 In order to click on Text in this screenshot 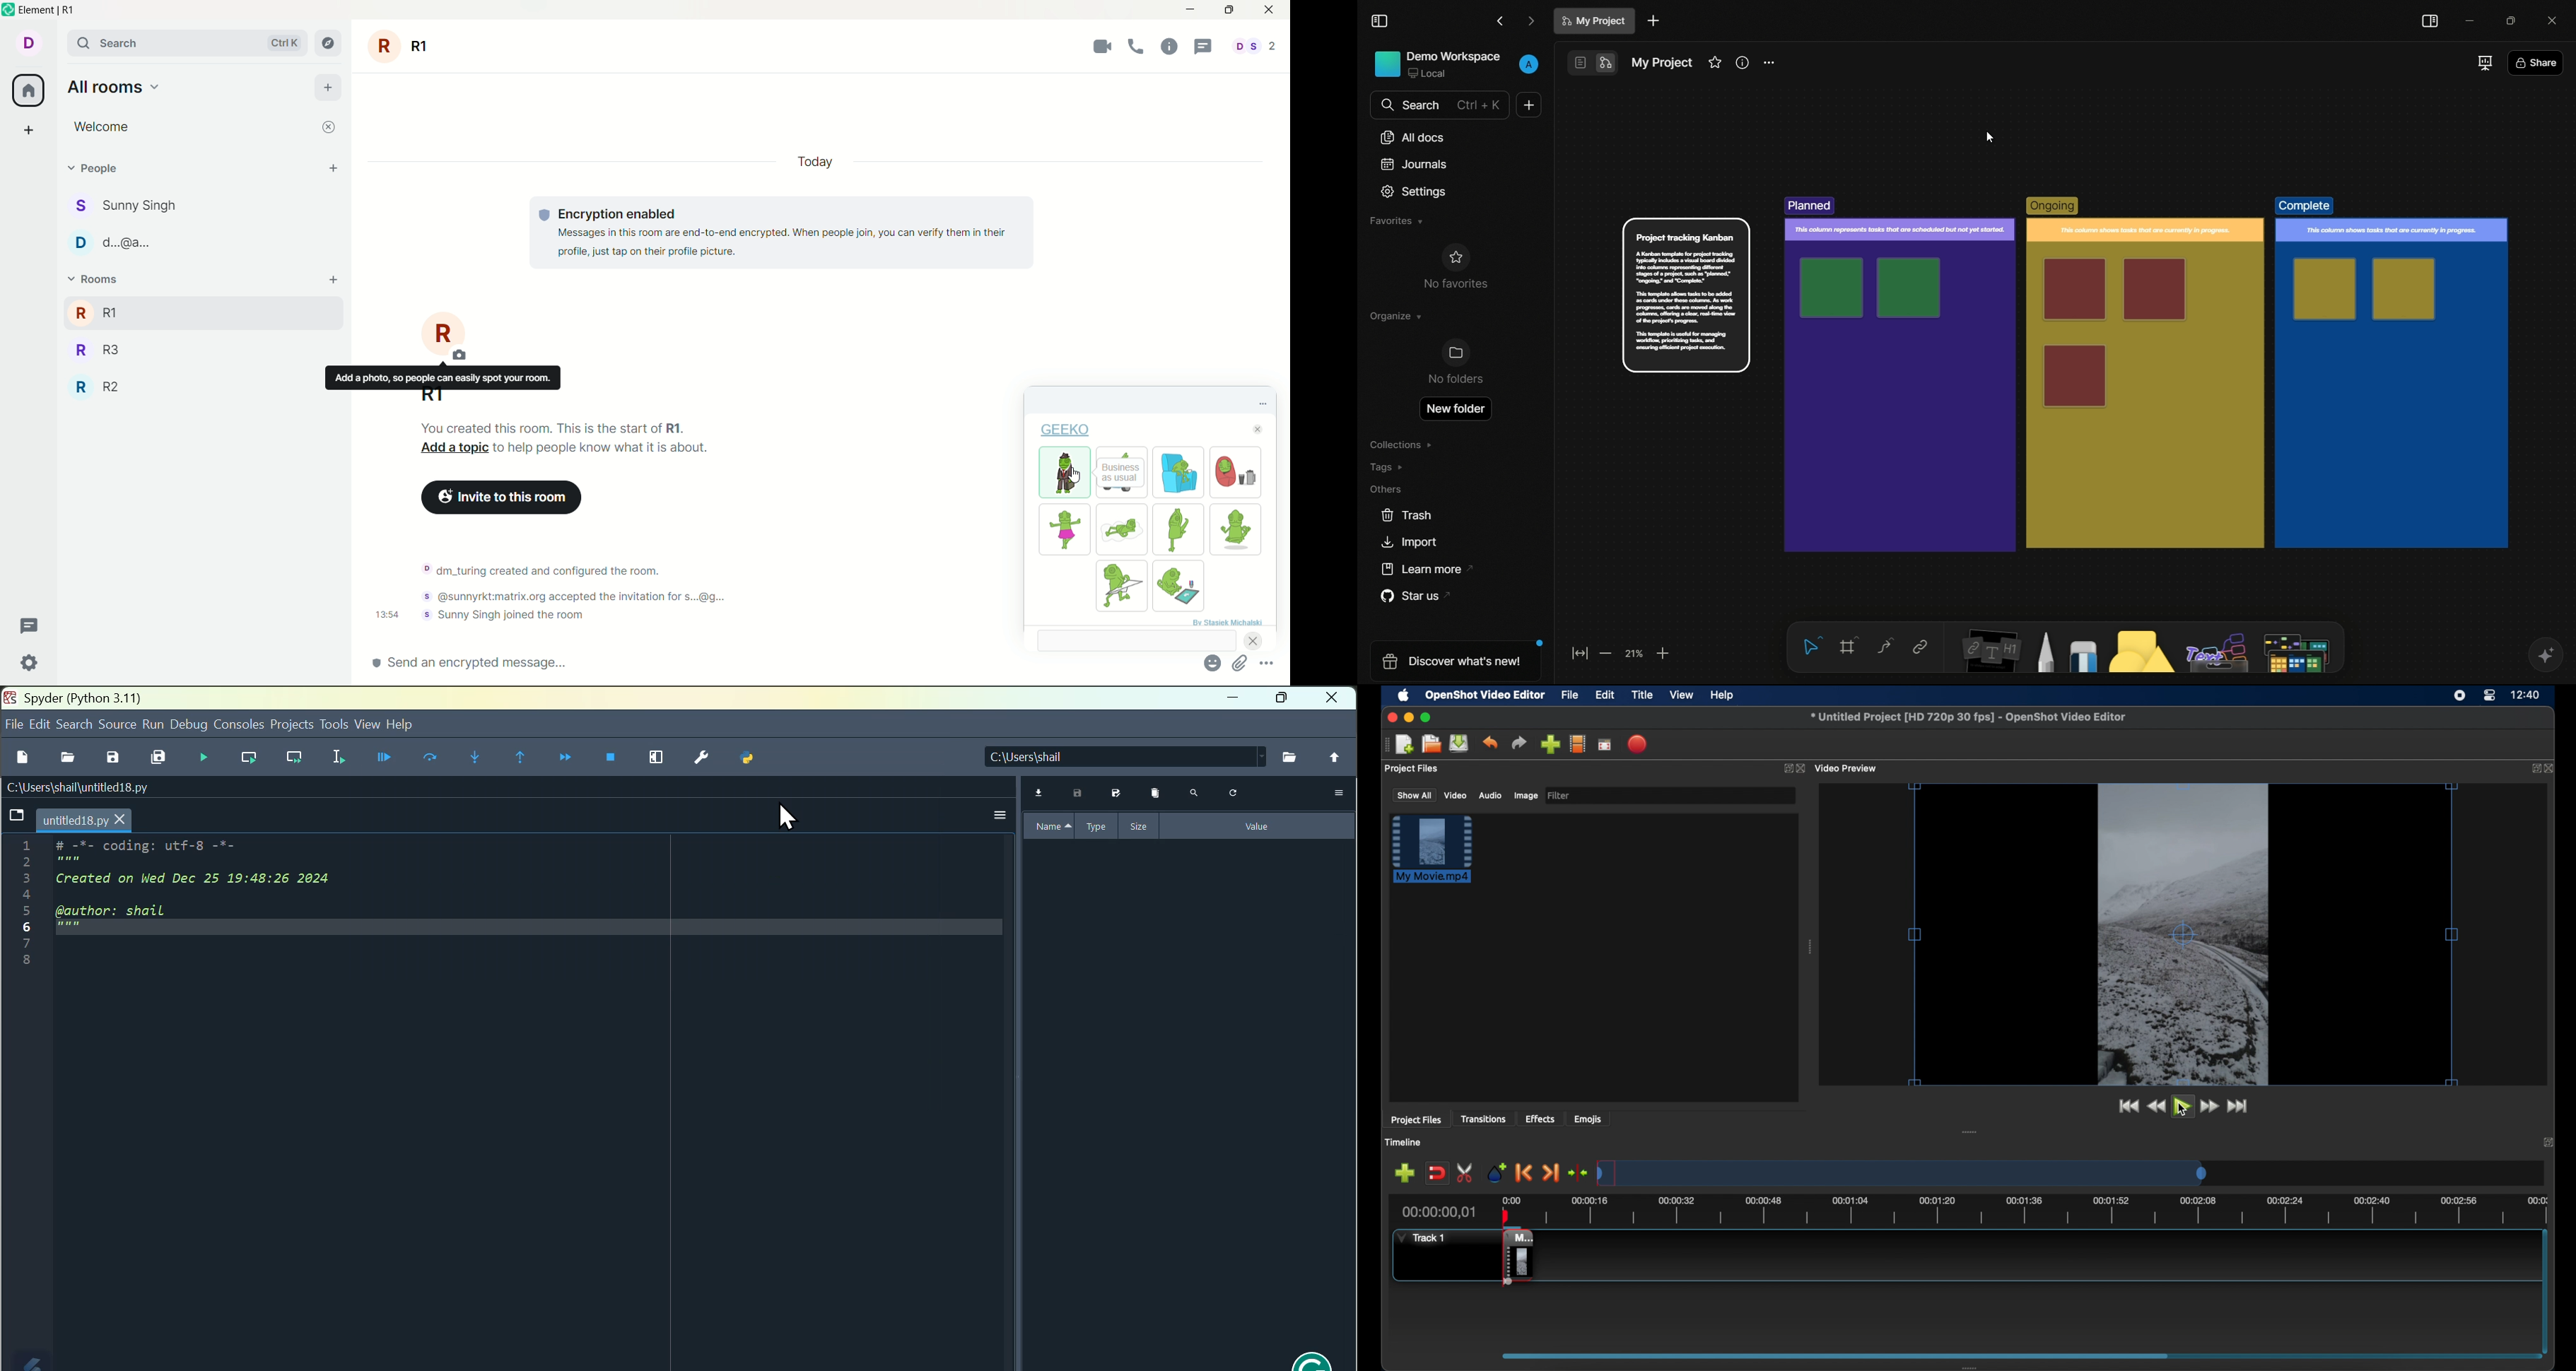, I will do `click(553, 427)`.